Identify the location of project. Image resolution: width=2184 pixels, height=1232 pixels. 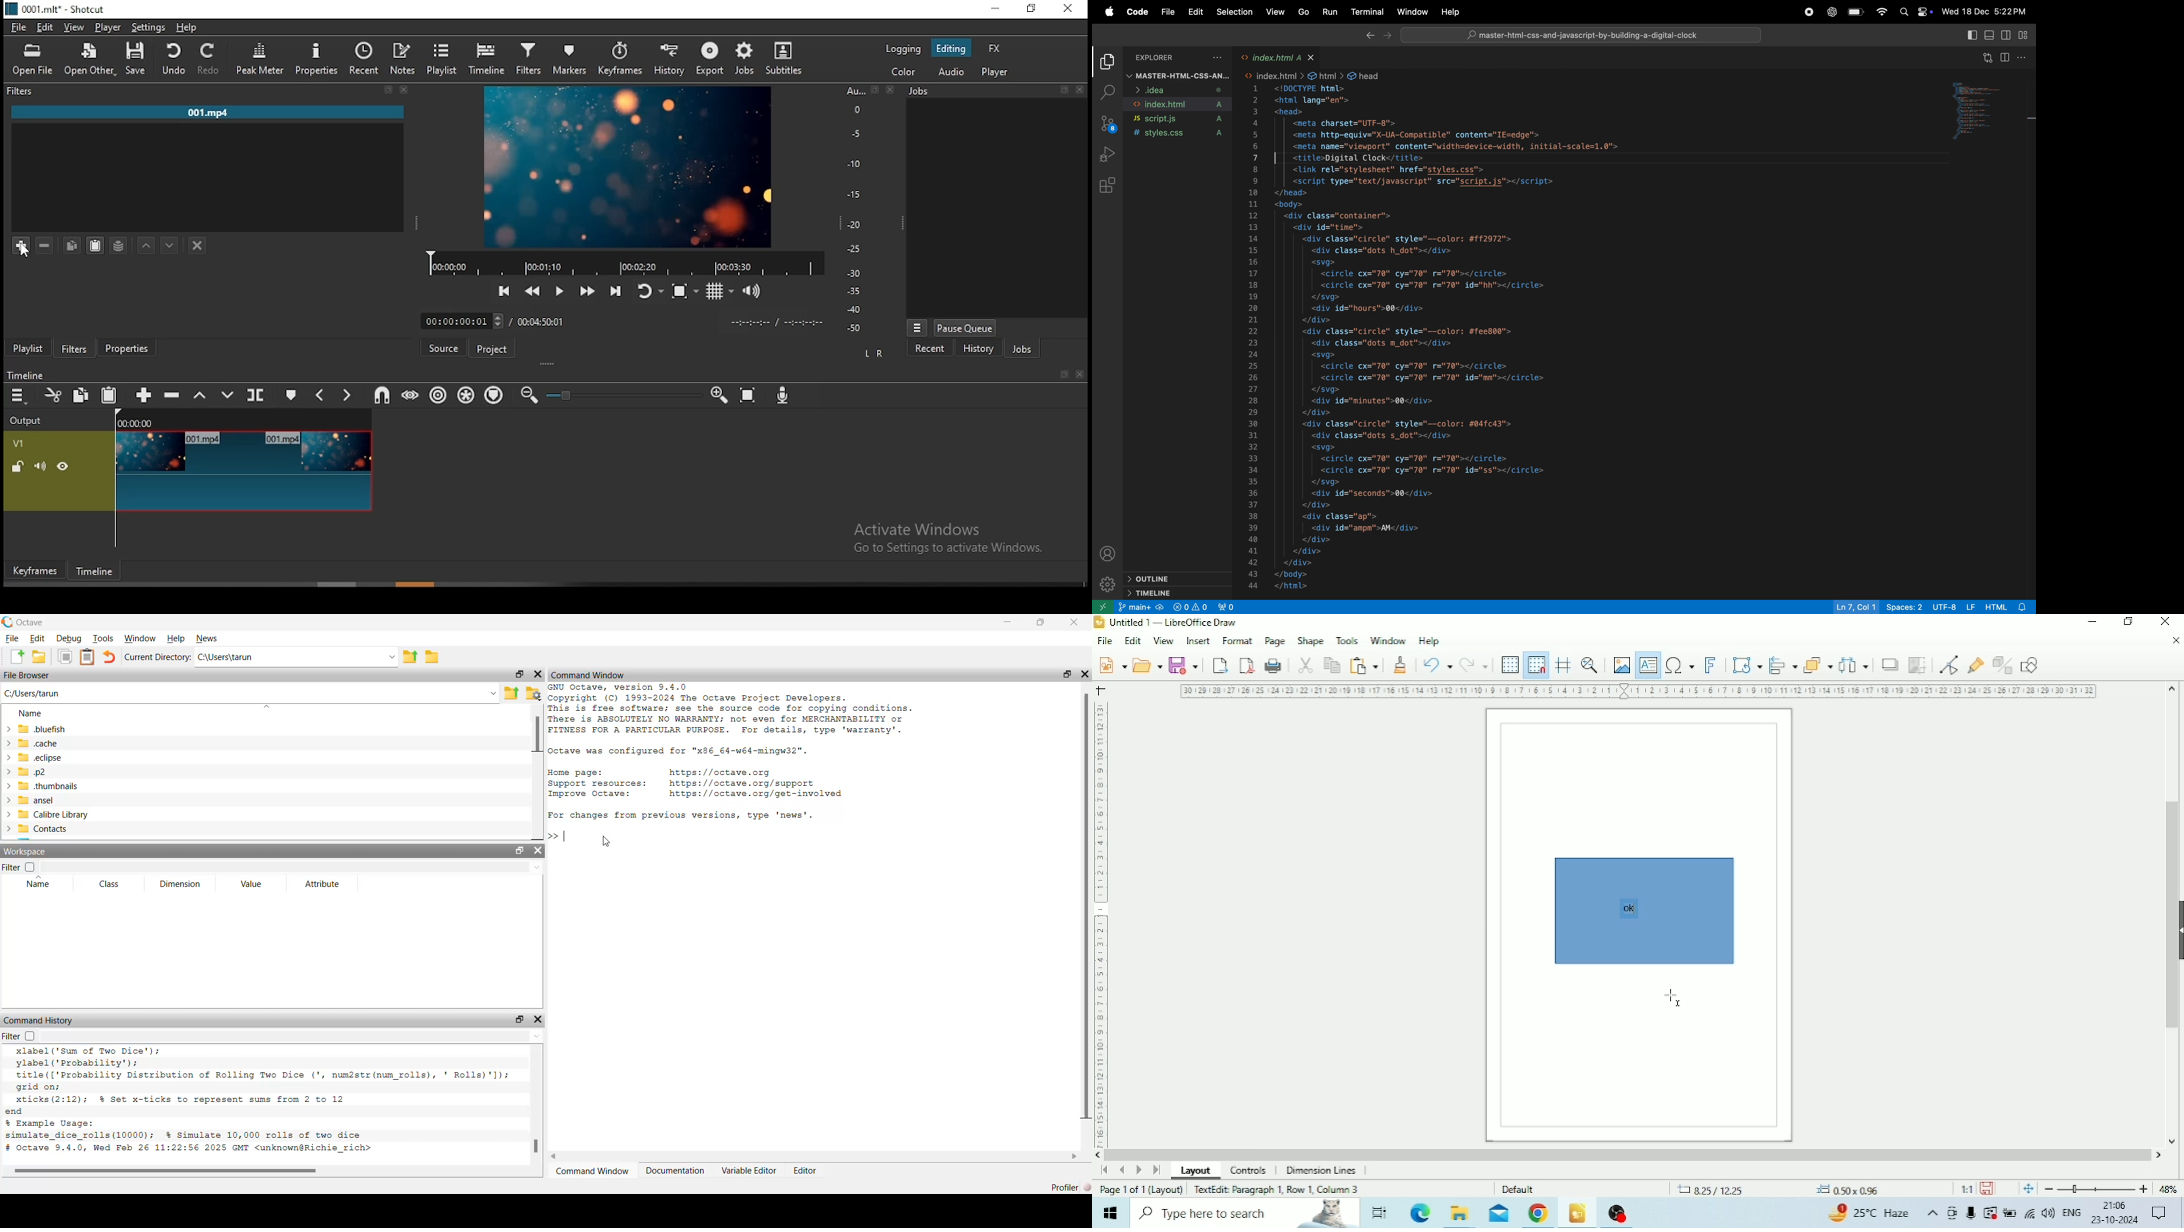
(493, 350).